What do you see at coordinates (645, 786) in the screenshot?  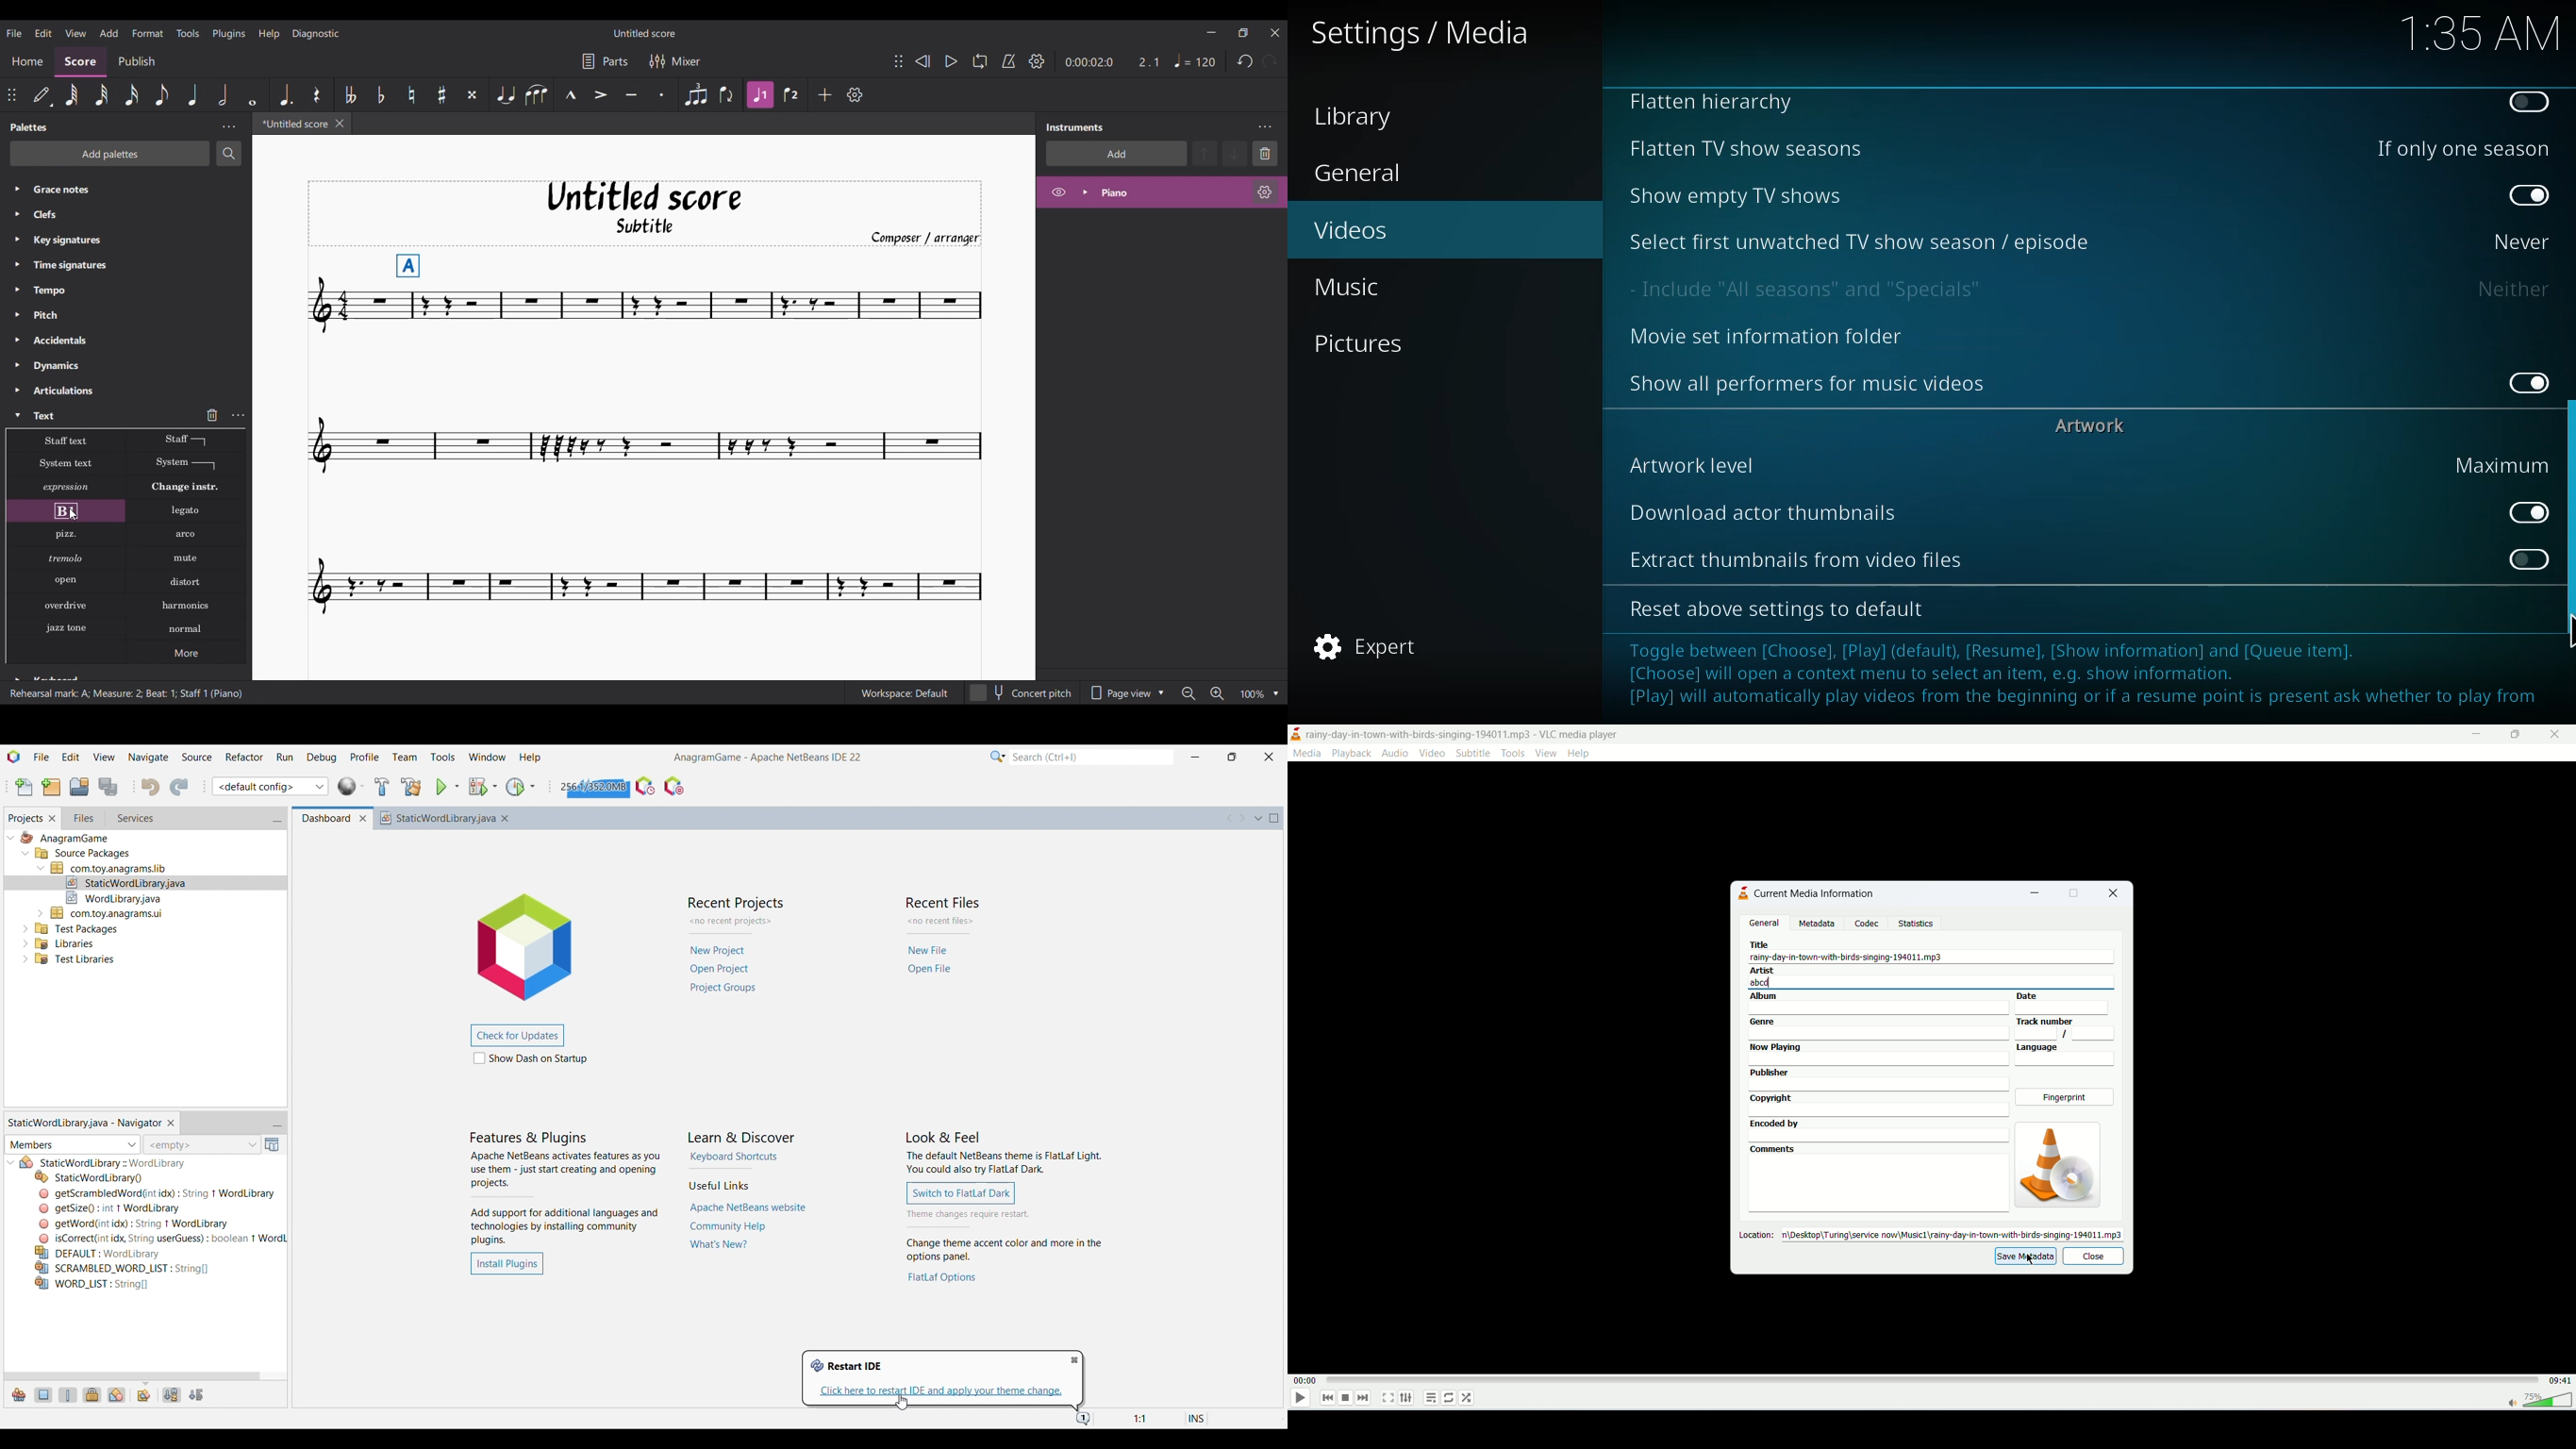 I see `Profile UDE` at bounding box center [645, 786].